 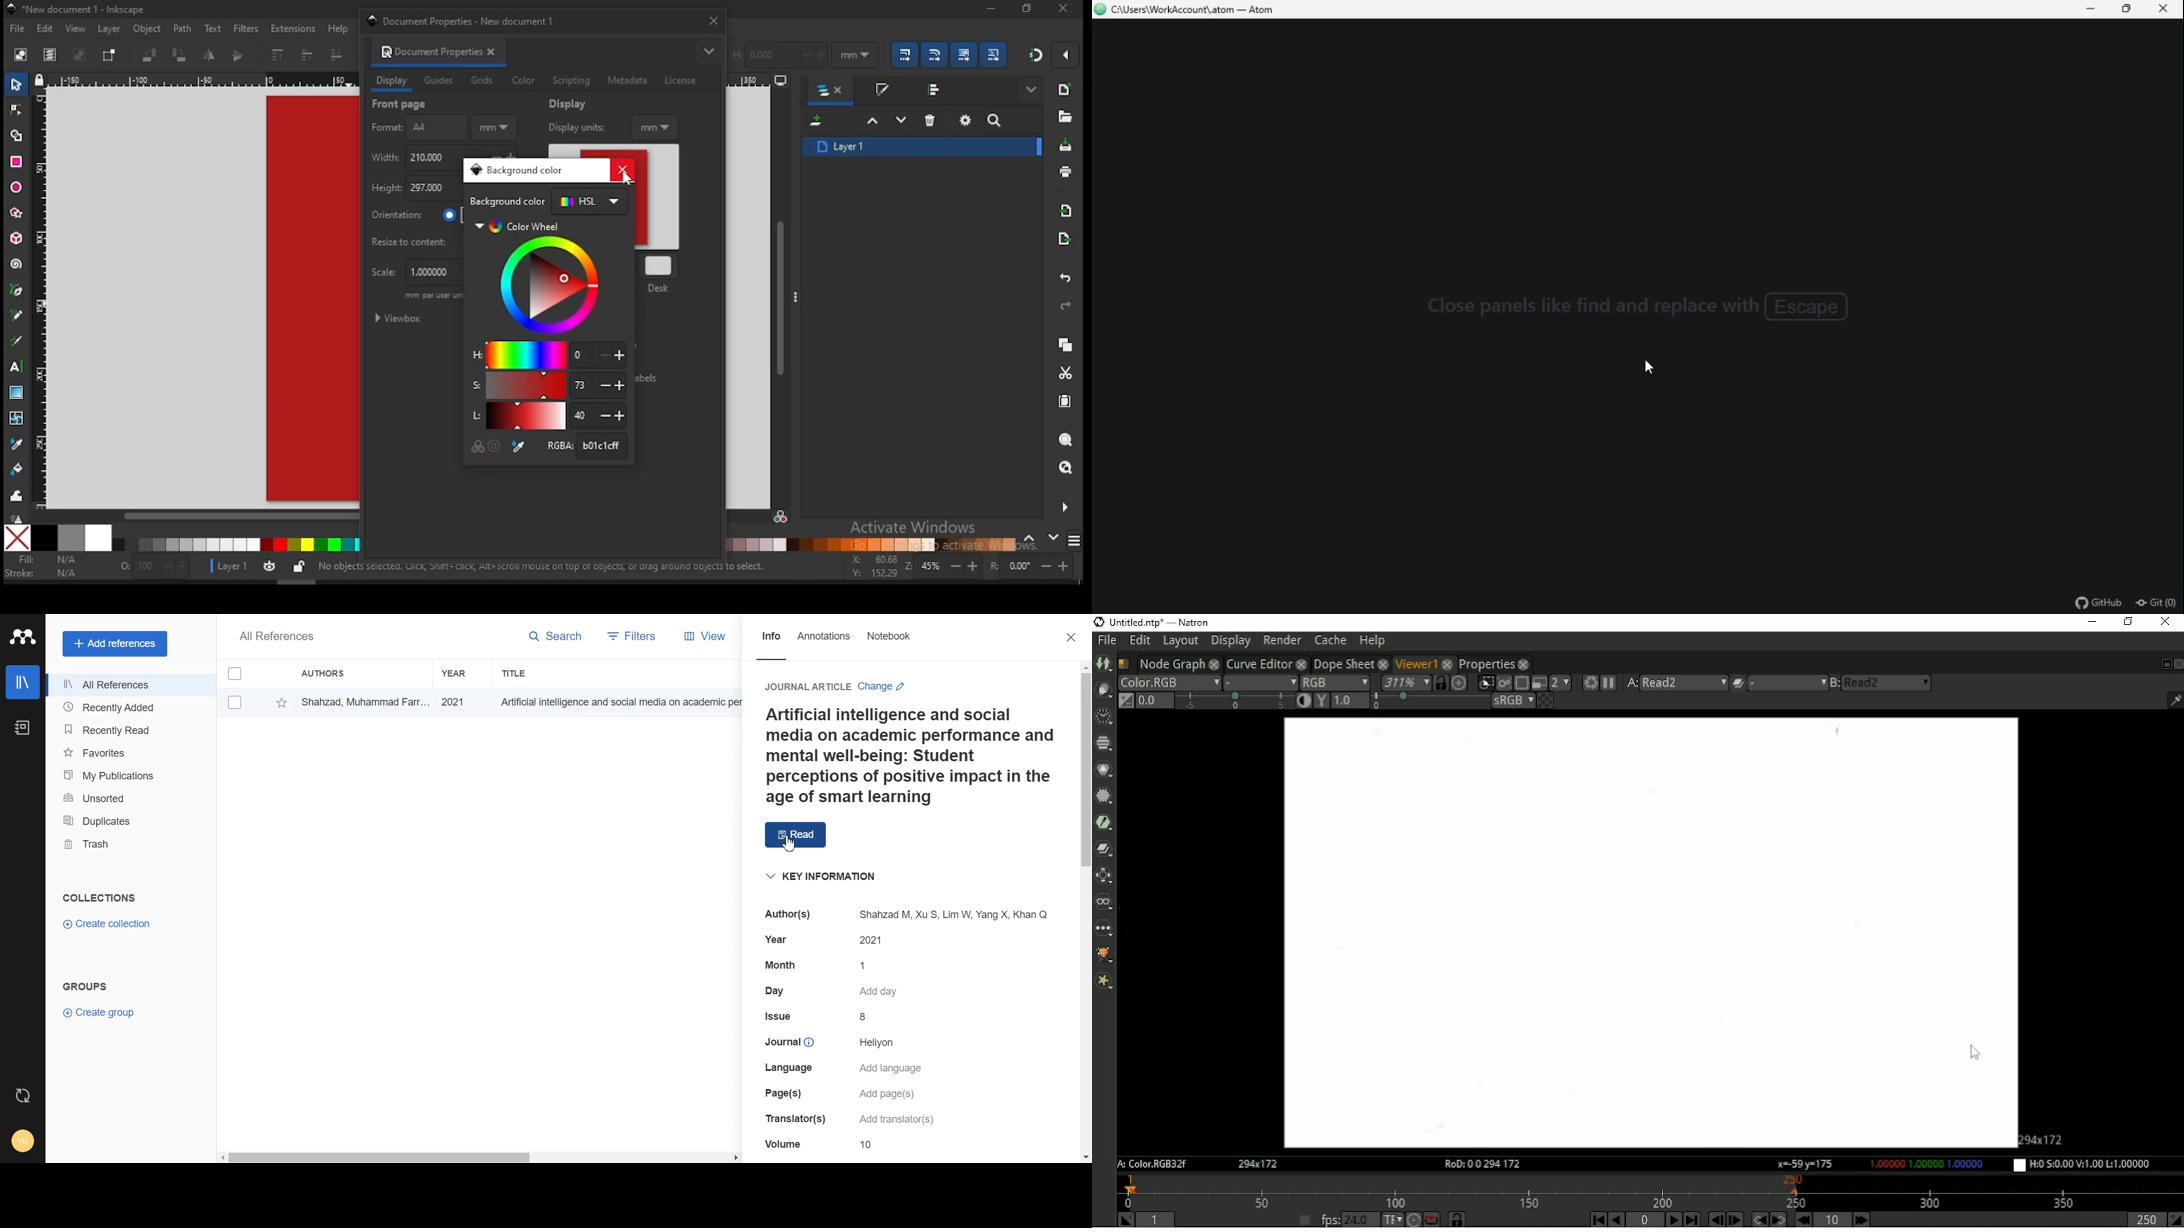 I want to click on Views, so click(x=1104, y=902).